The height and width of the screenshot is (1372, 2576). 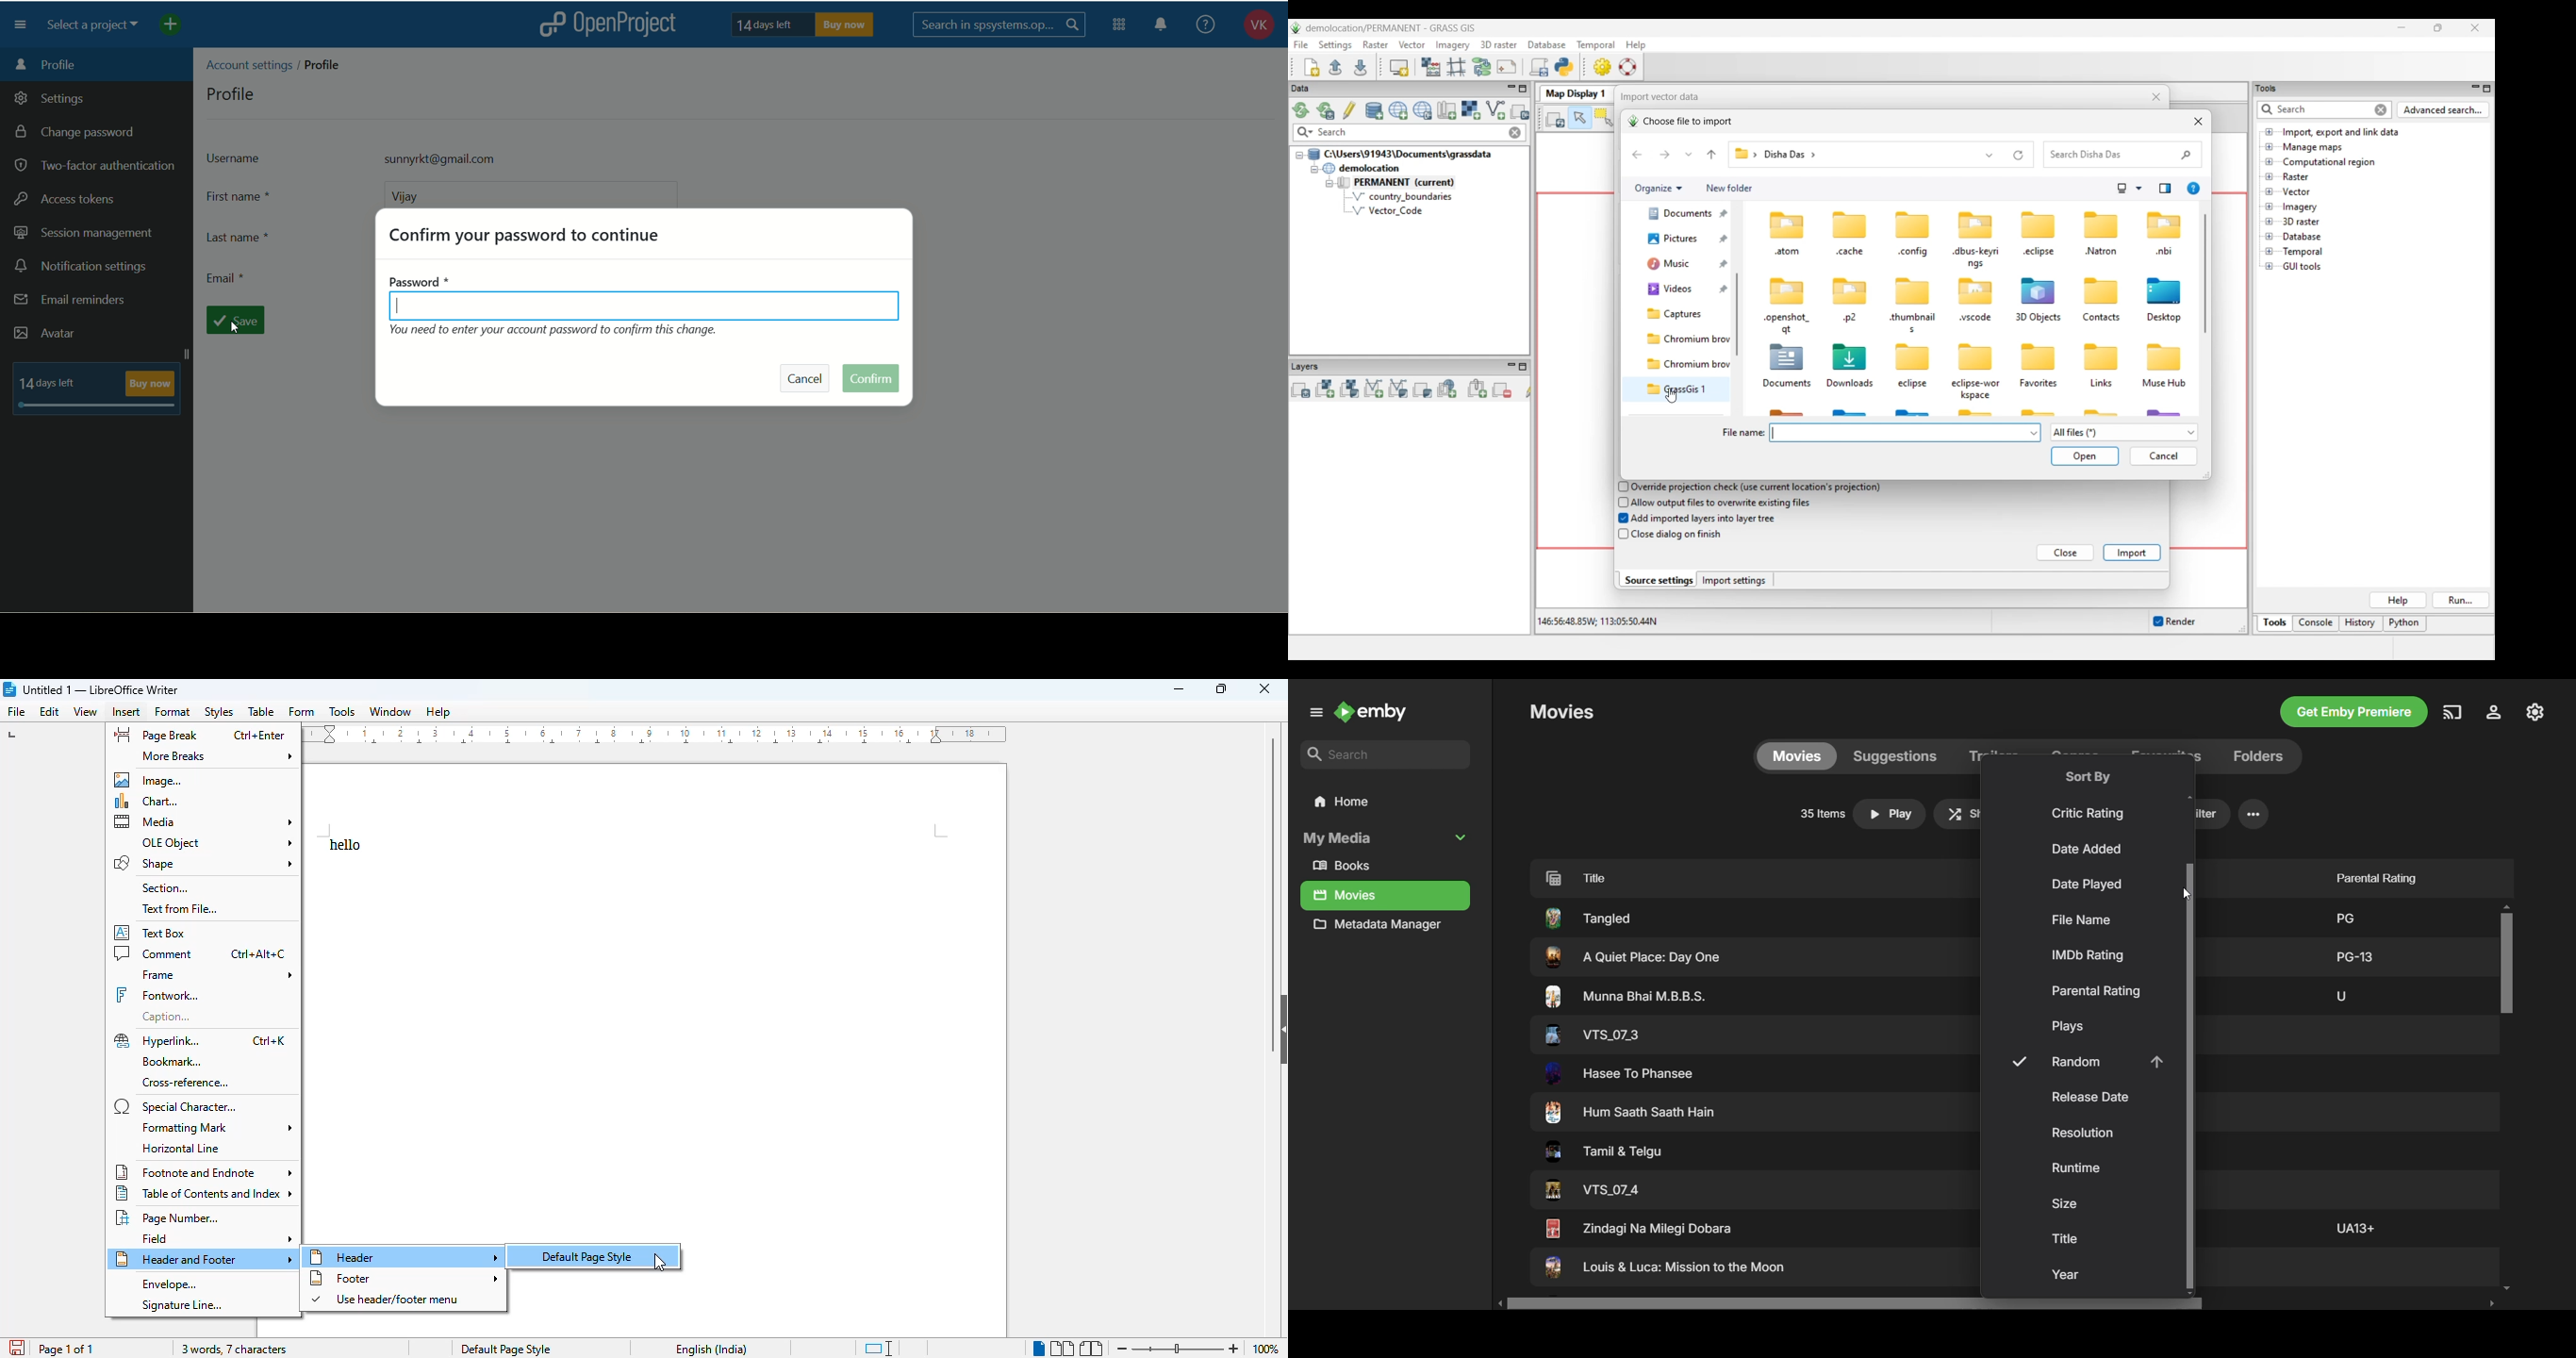 I want to click on page 1 of 1, so click(x=66, y=1350).